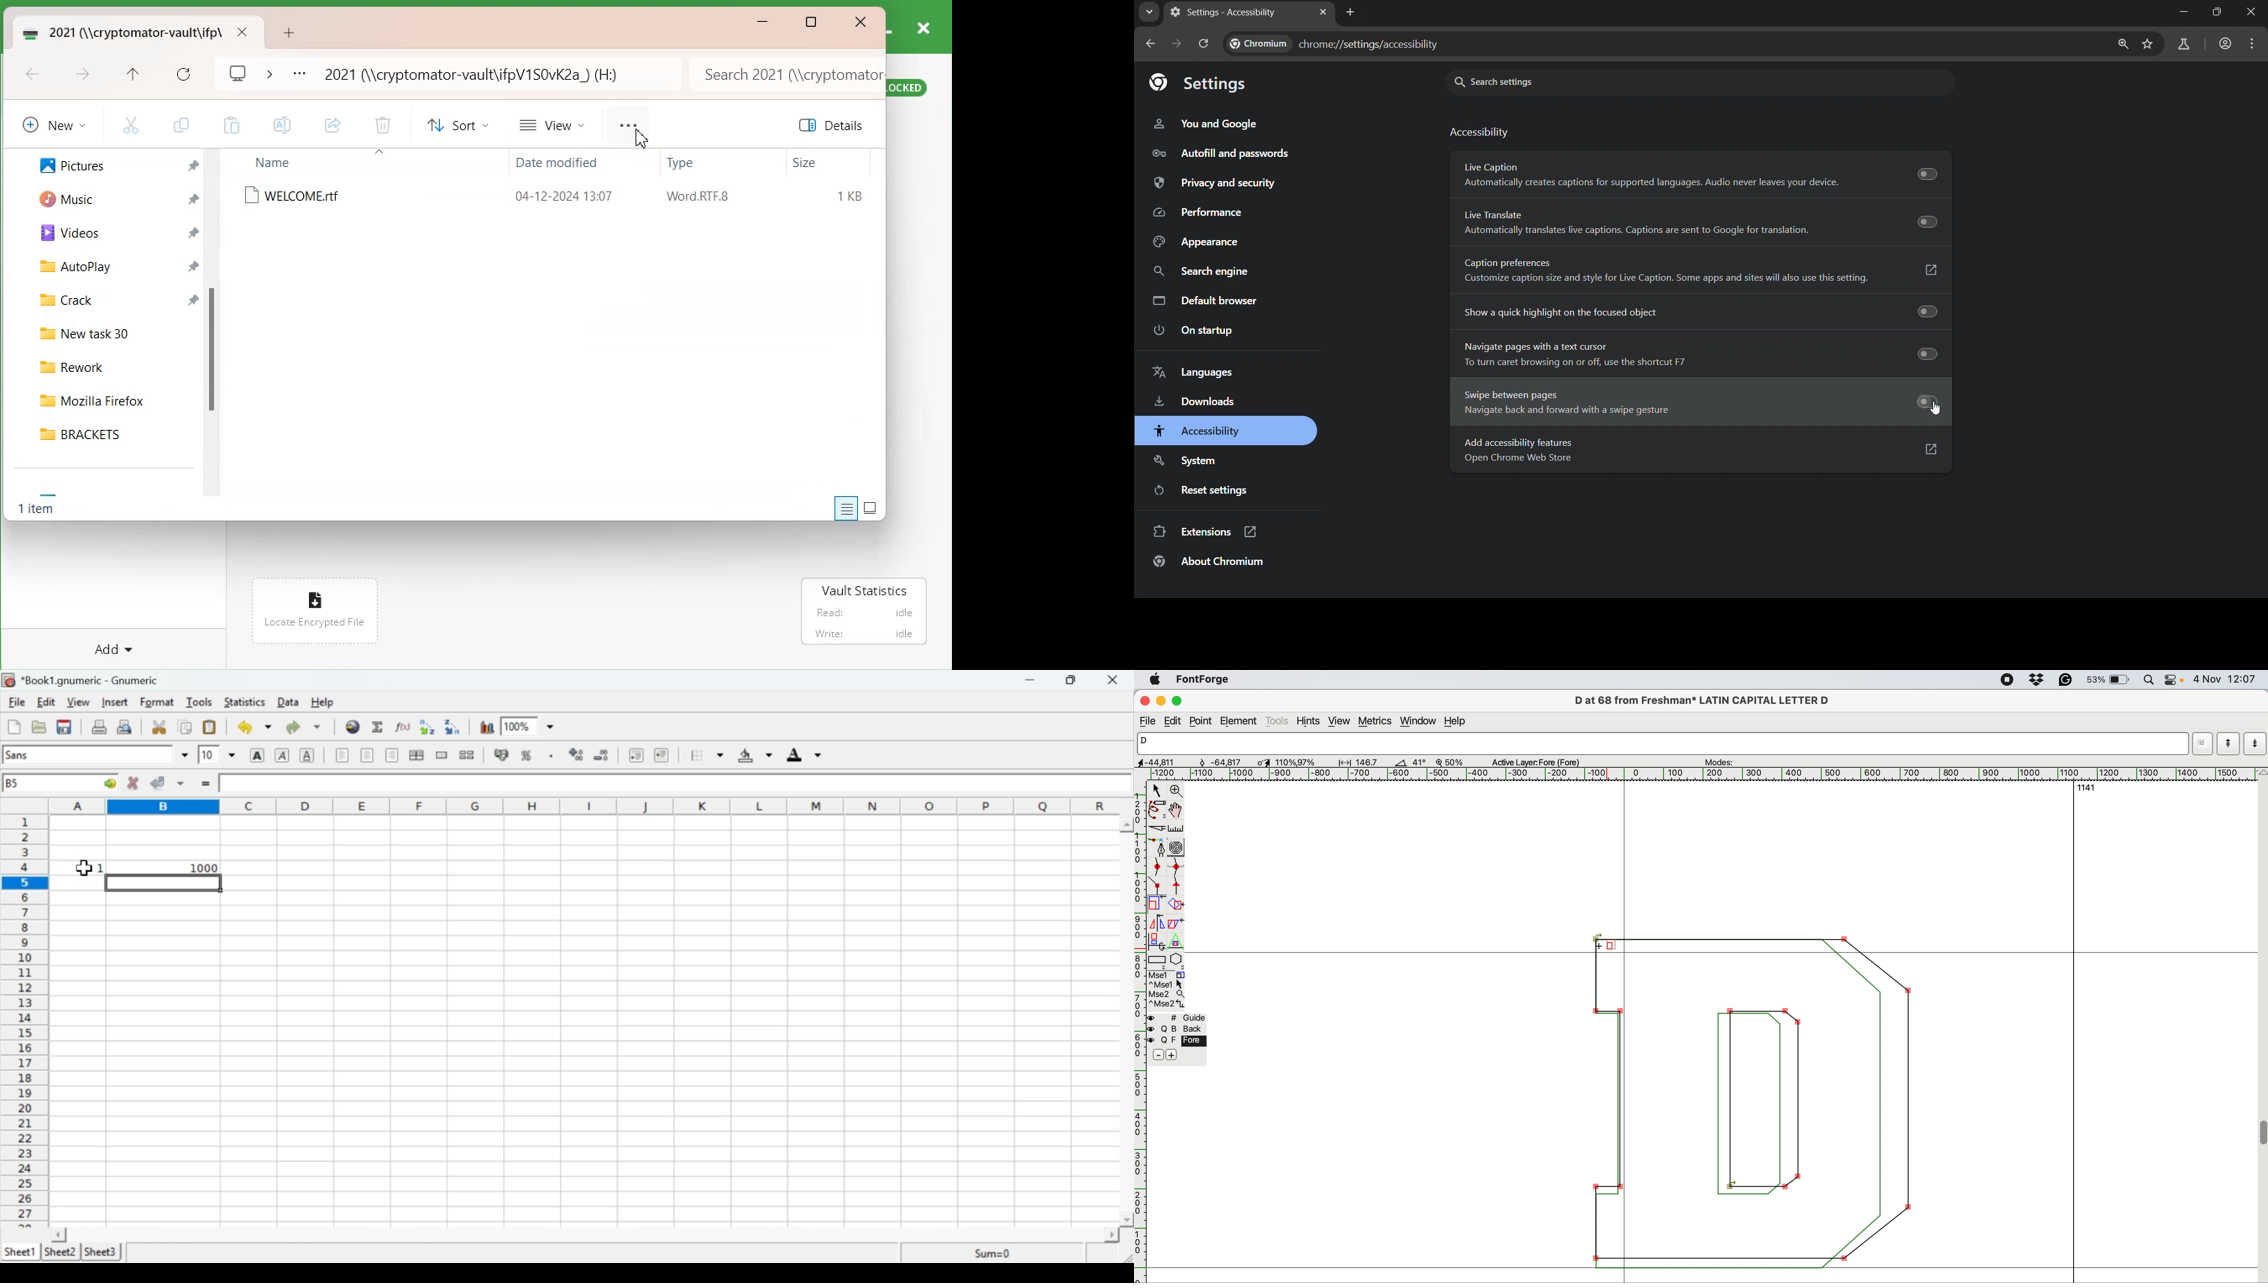  I want to click on WELCOME.rtf, so click(553, 193).